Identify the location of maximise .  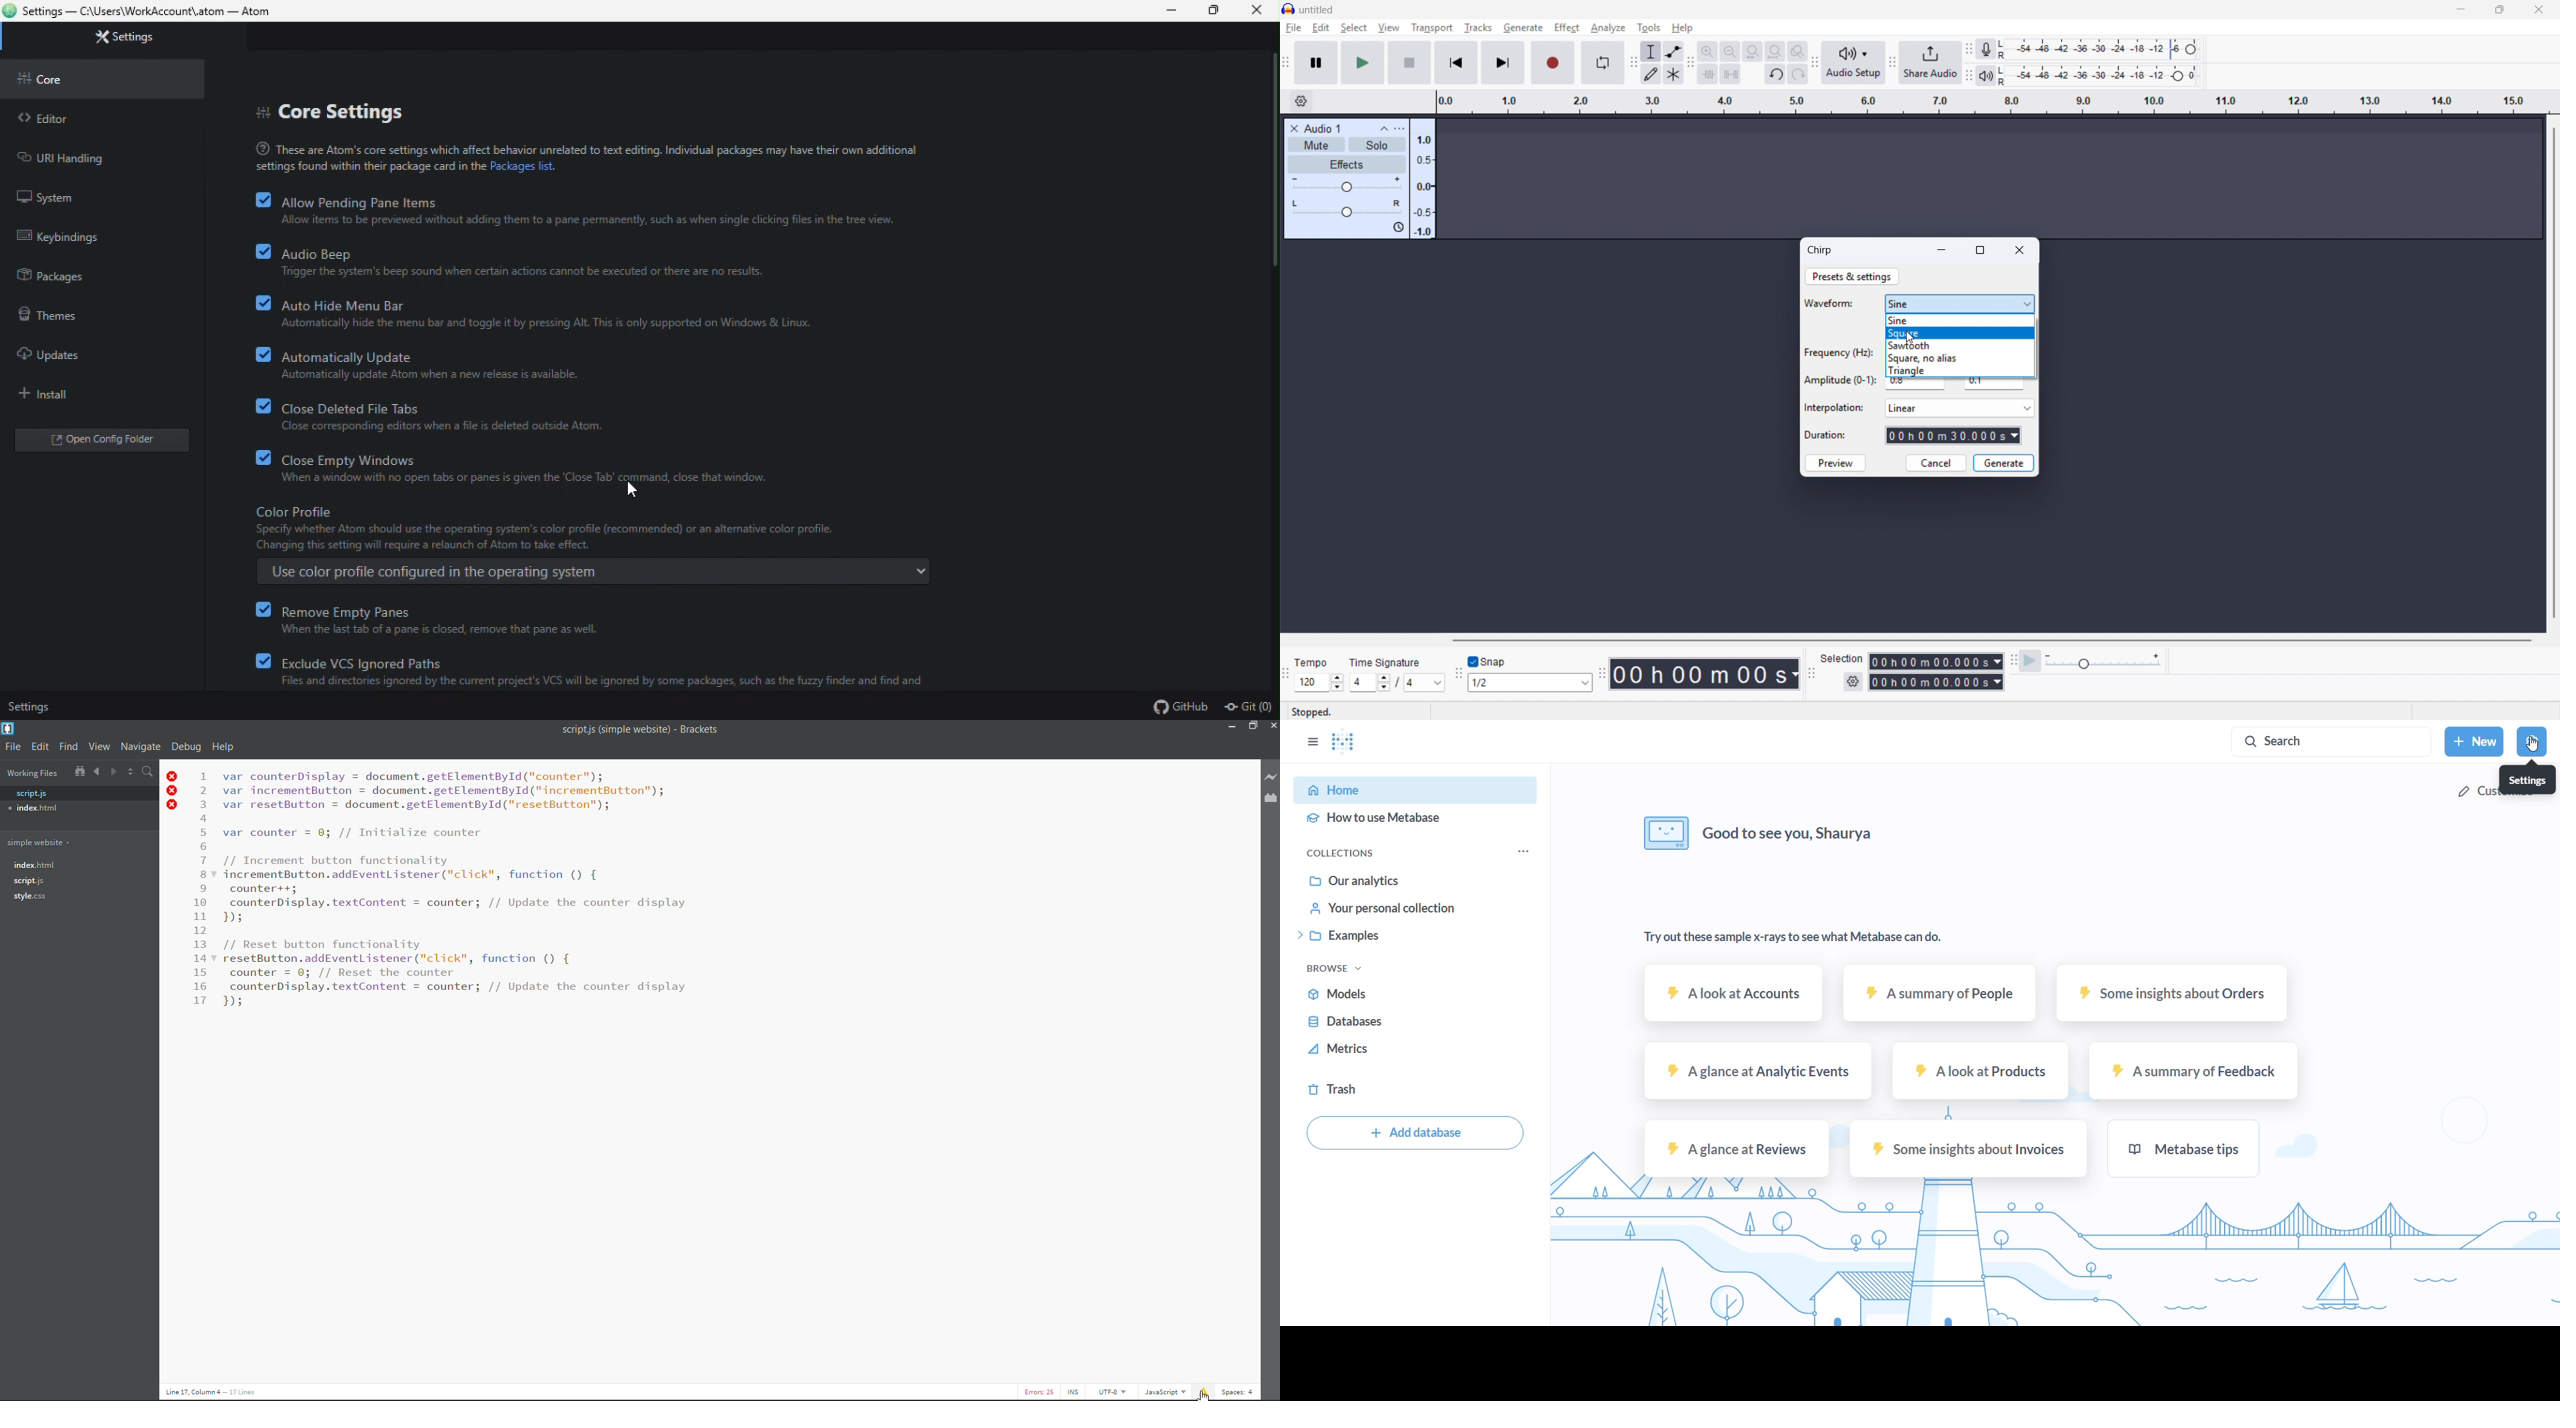
(1979, 250).